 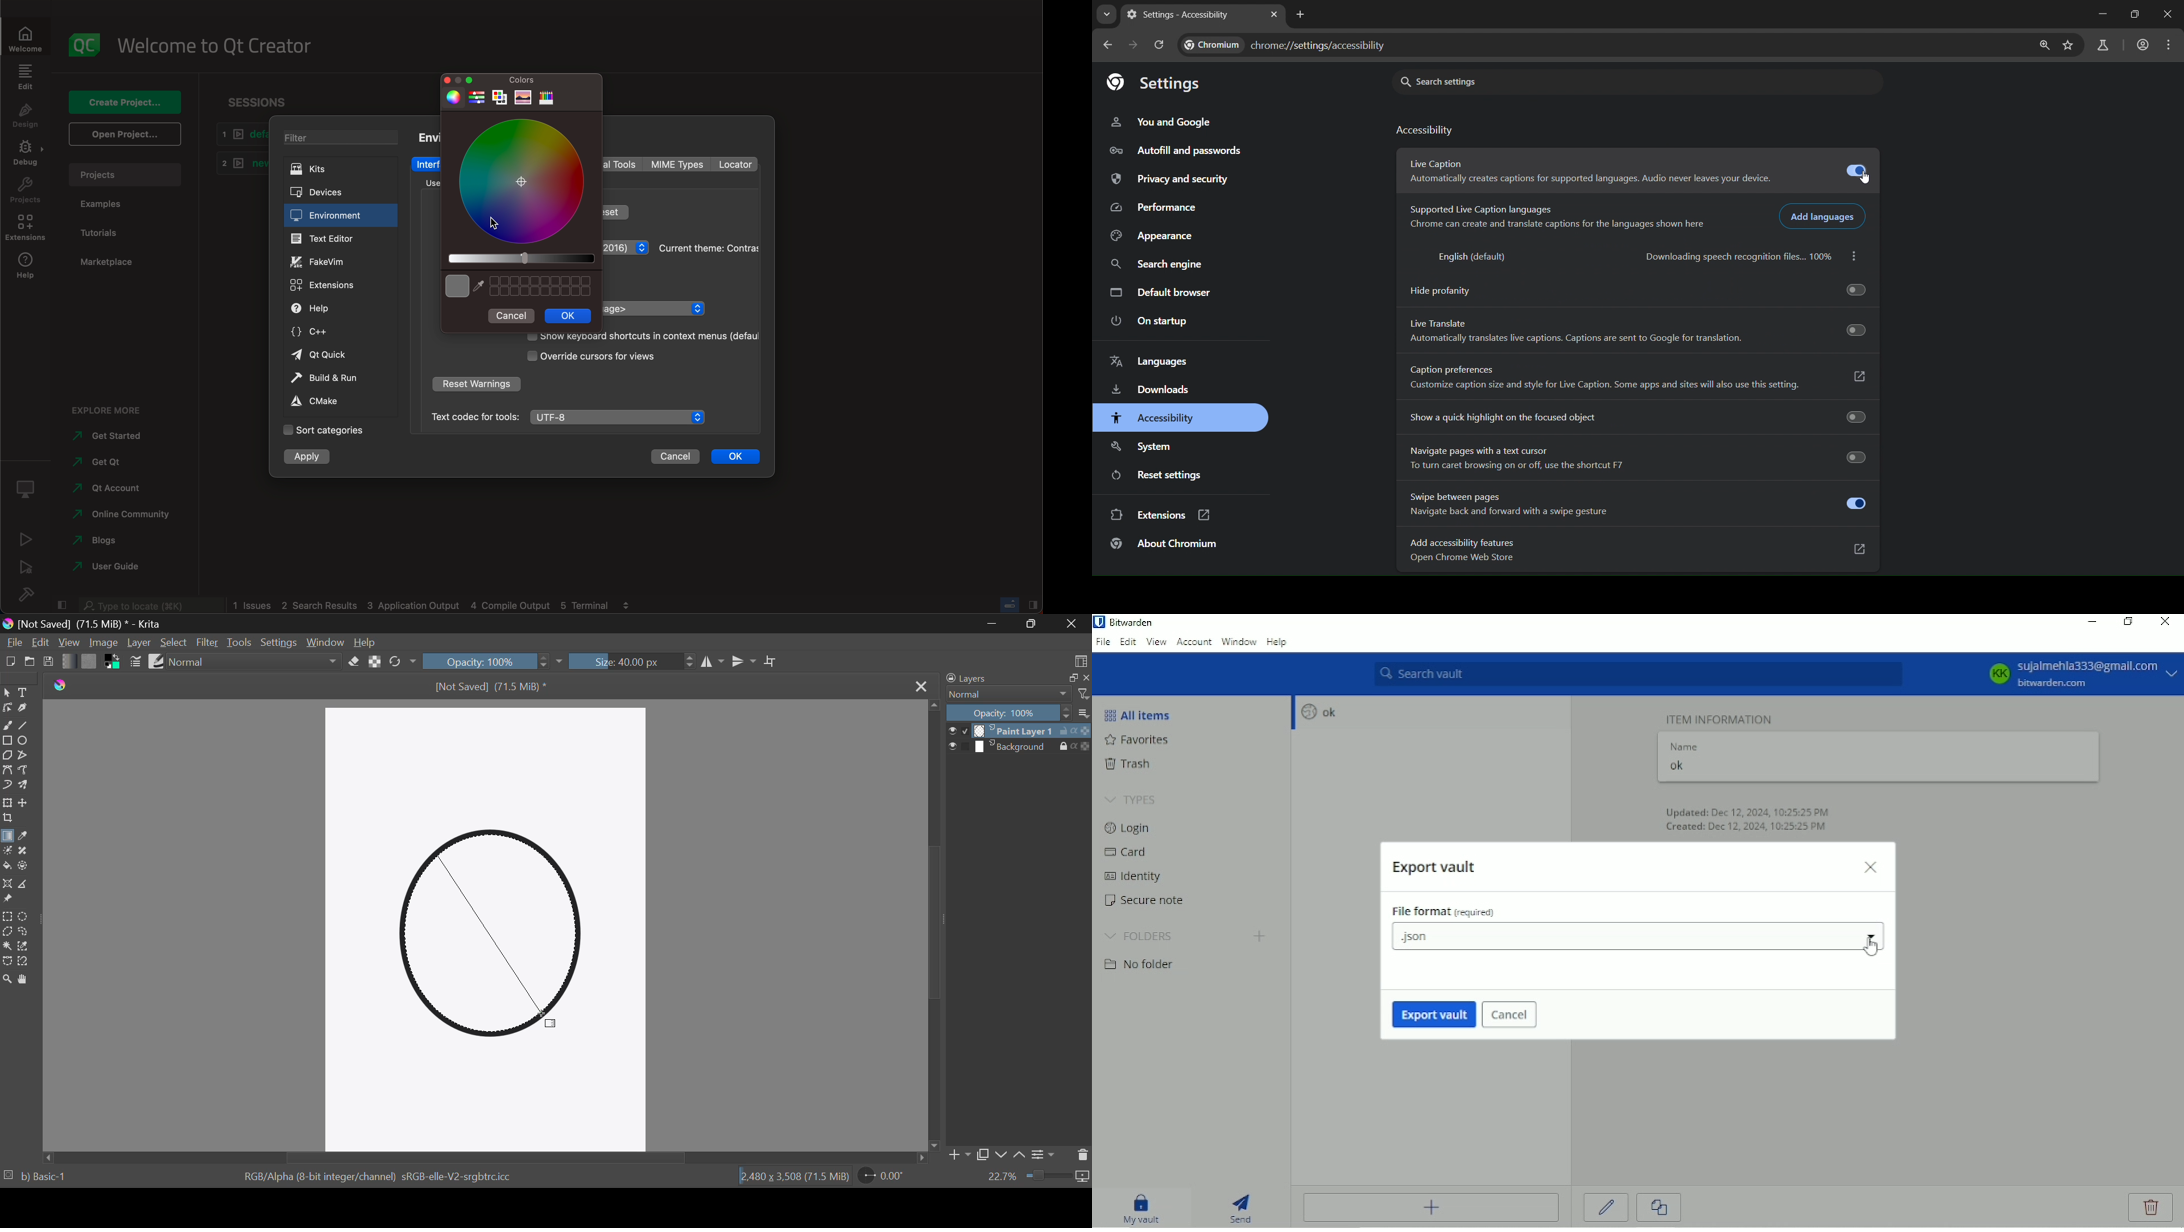 I want to click on Pan, so click(x=26, y=980).